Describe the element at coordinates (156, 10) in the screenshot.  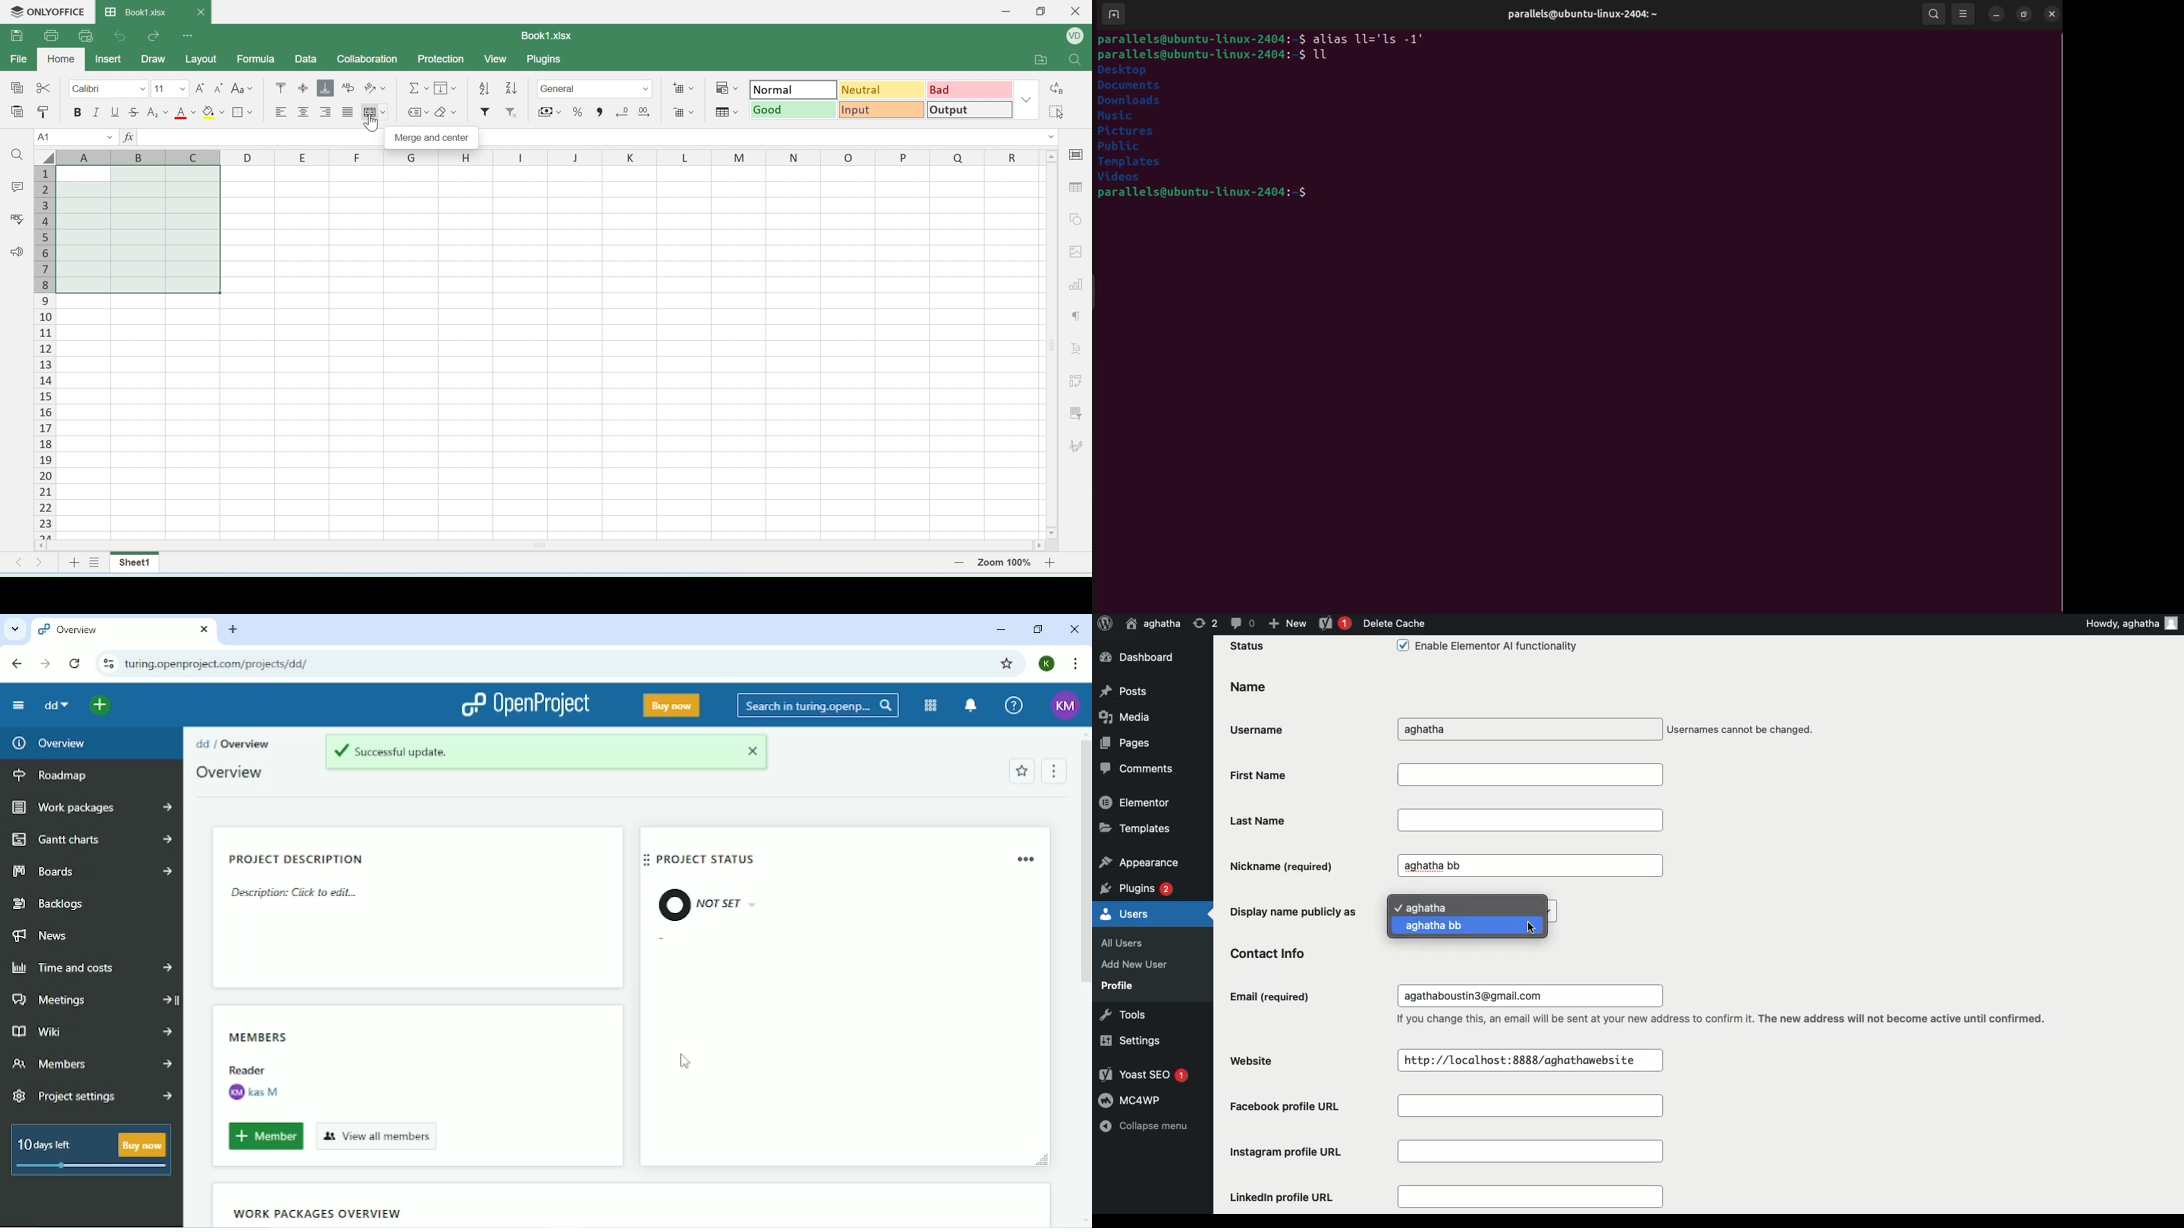
I see `book1.xlsx` at that location.